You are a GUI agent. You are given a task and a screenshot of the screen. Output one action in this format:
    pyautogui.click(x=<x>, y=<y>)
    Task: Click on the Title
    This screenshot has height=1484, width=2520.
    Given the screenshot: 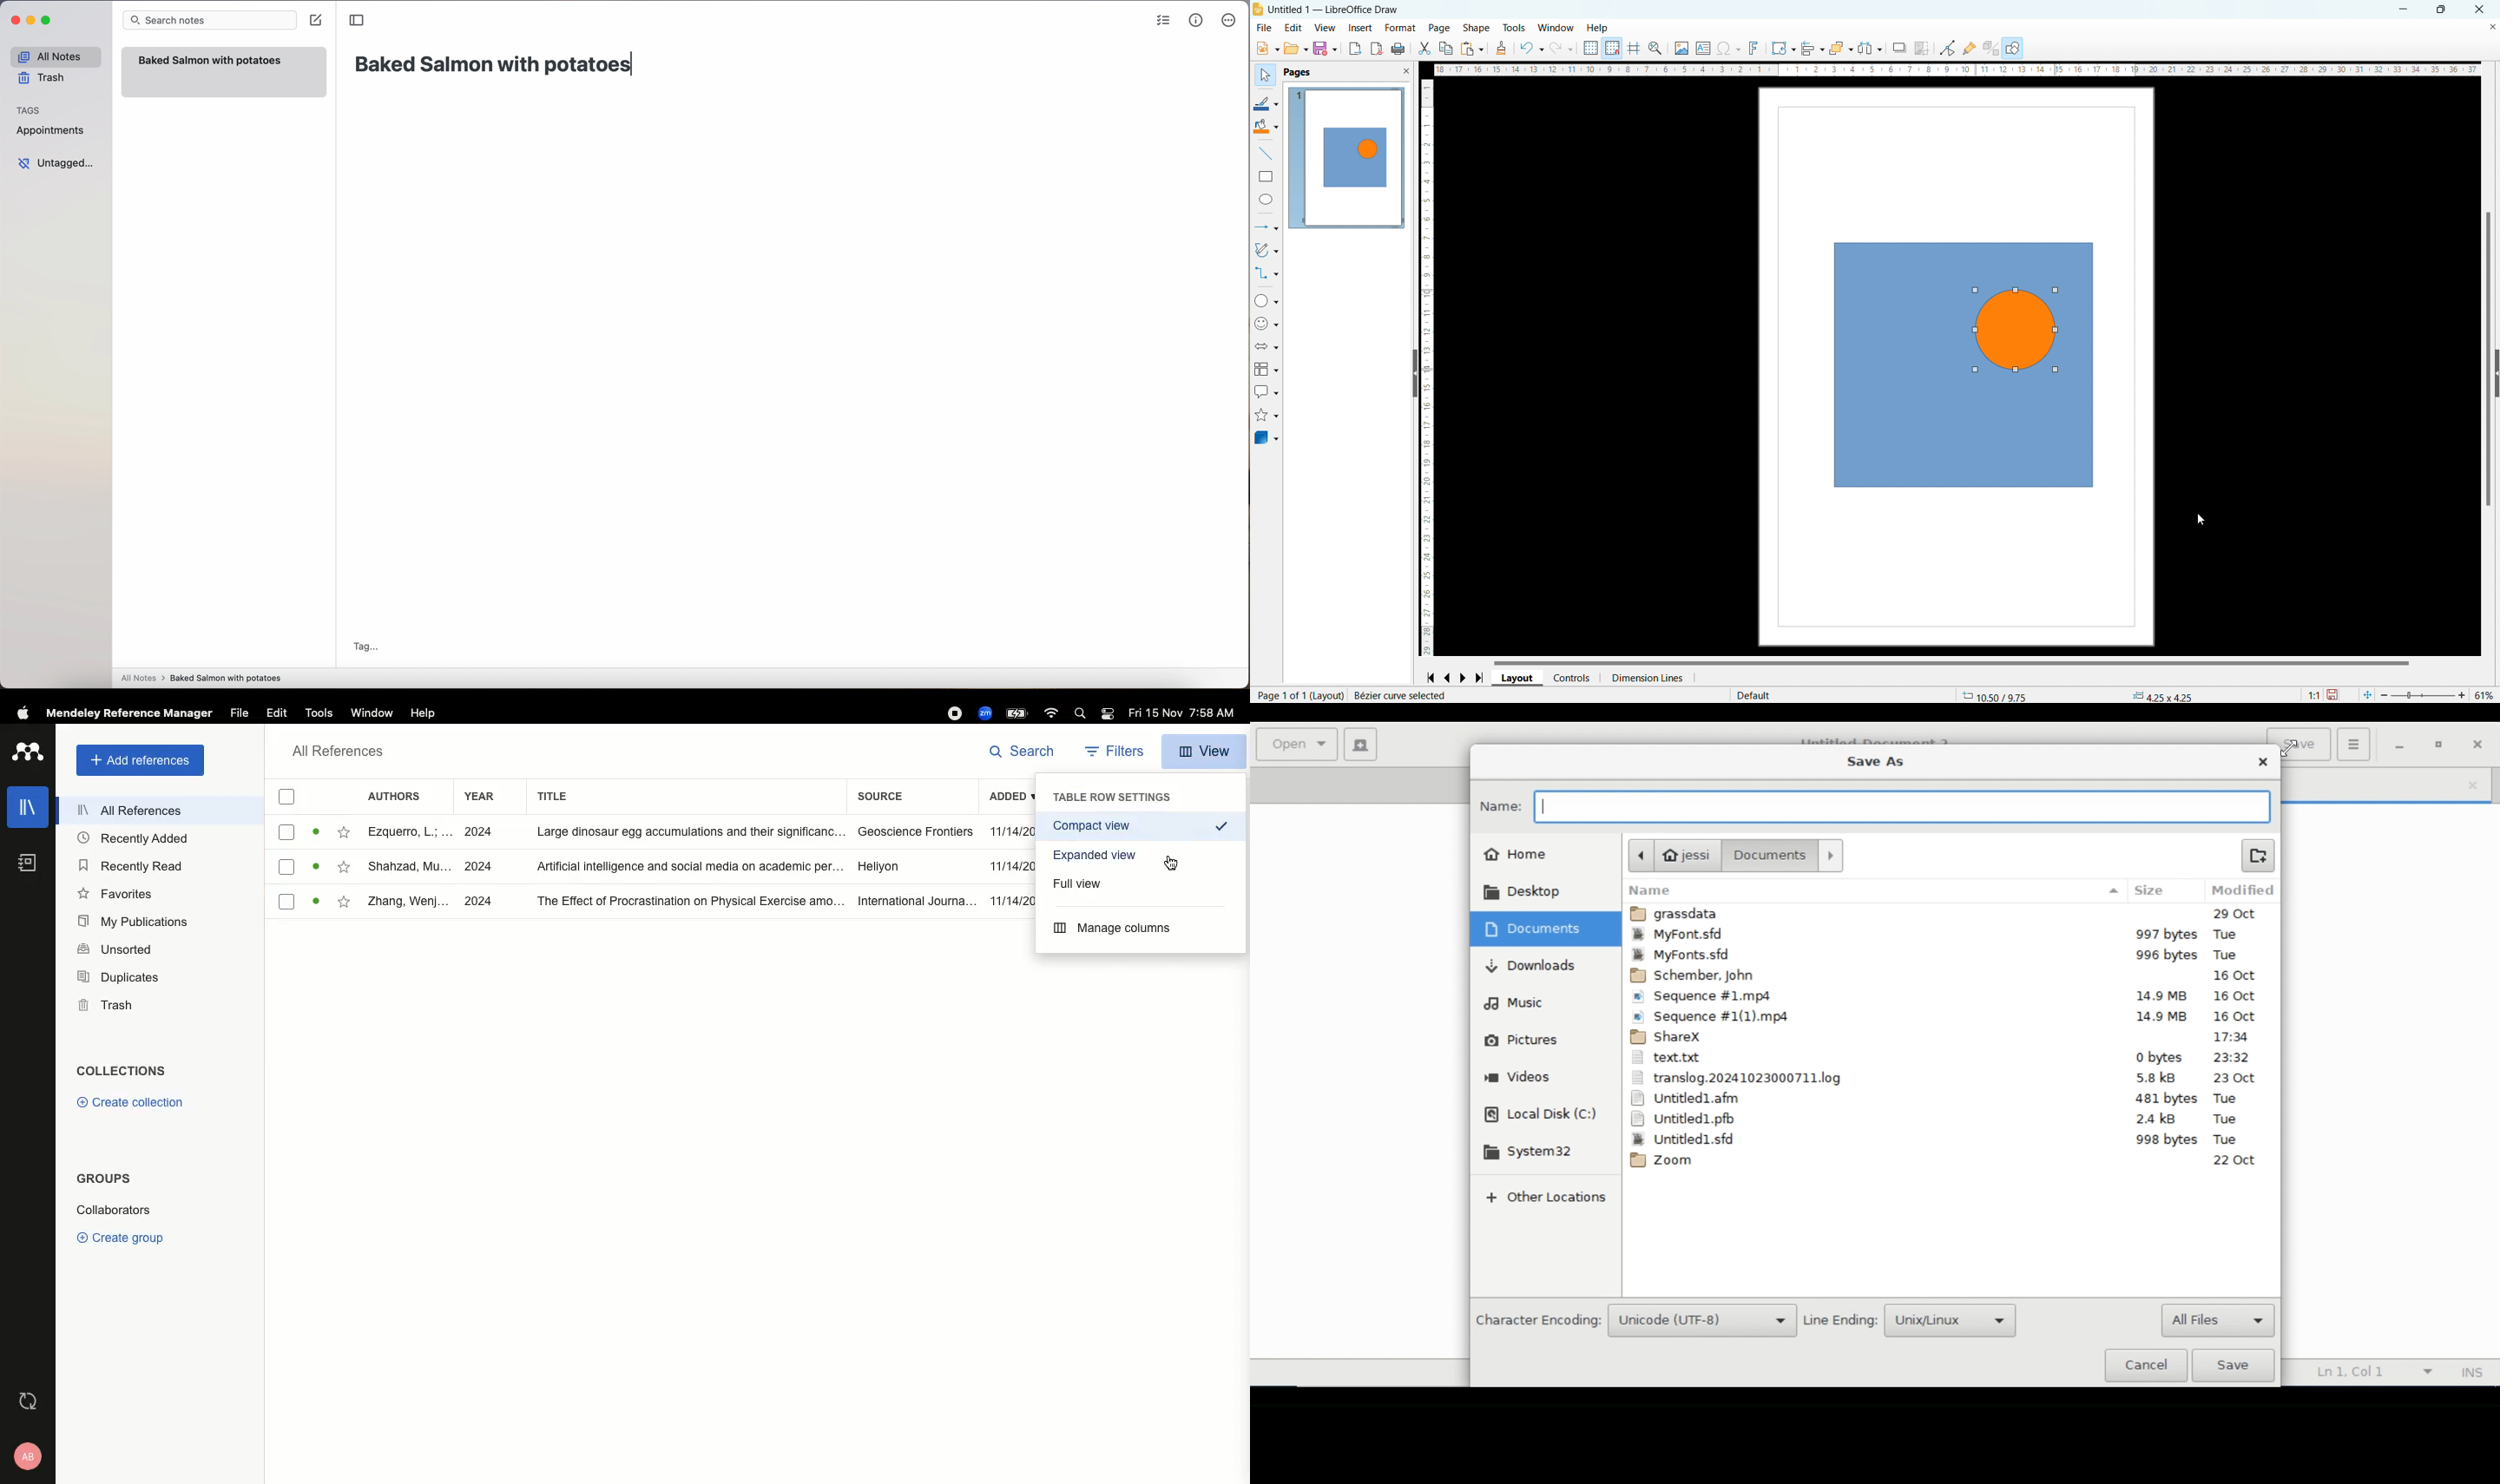 What is the action you would take?
    pyautogui.click(x=682, y=798)
    